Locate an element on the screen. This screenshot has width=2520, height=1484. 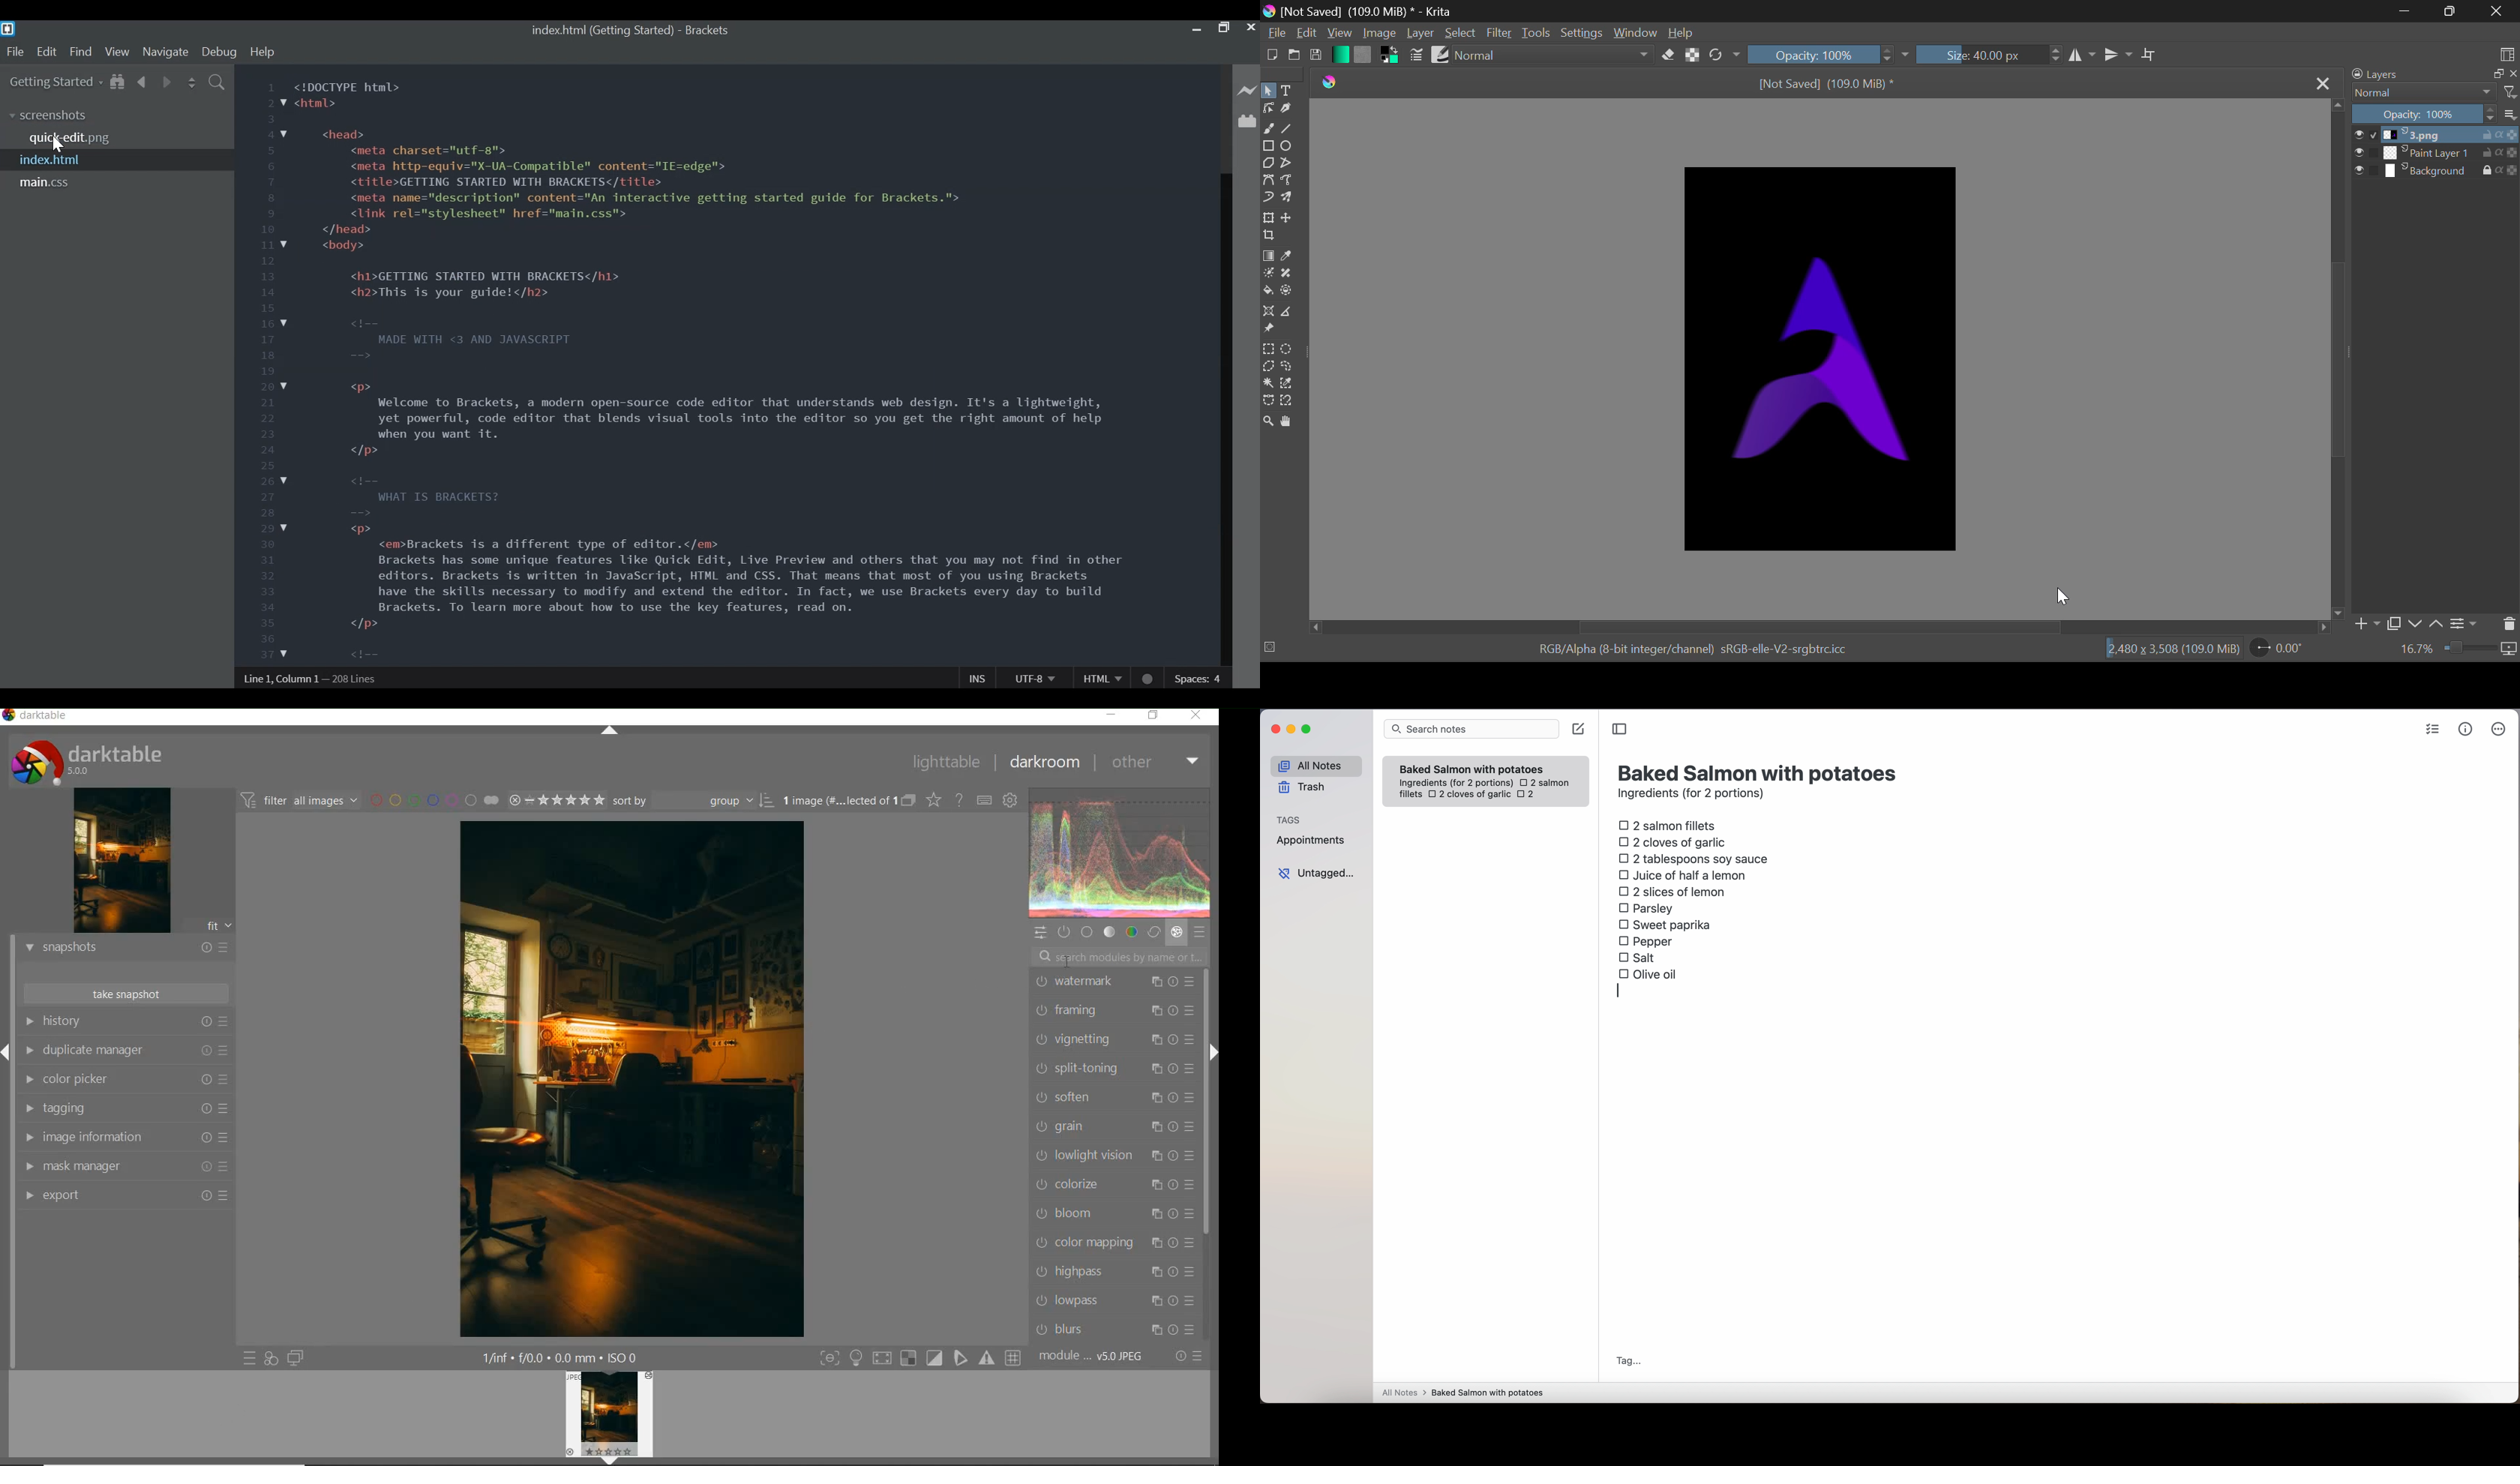
Show in File Tree is located at coordinates (120, 81).